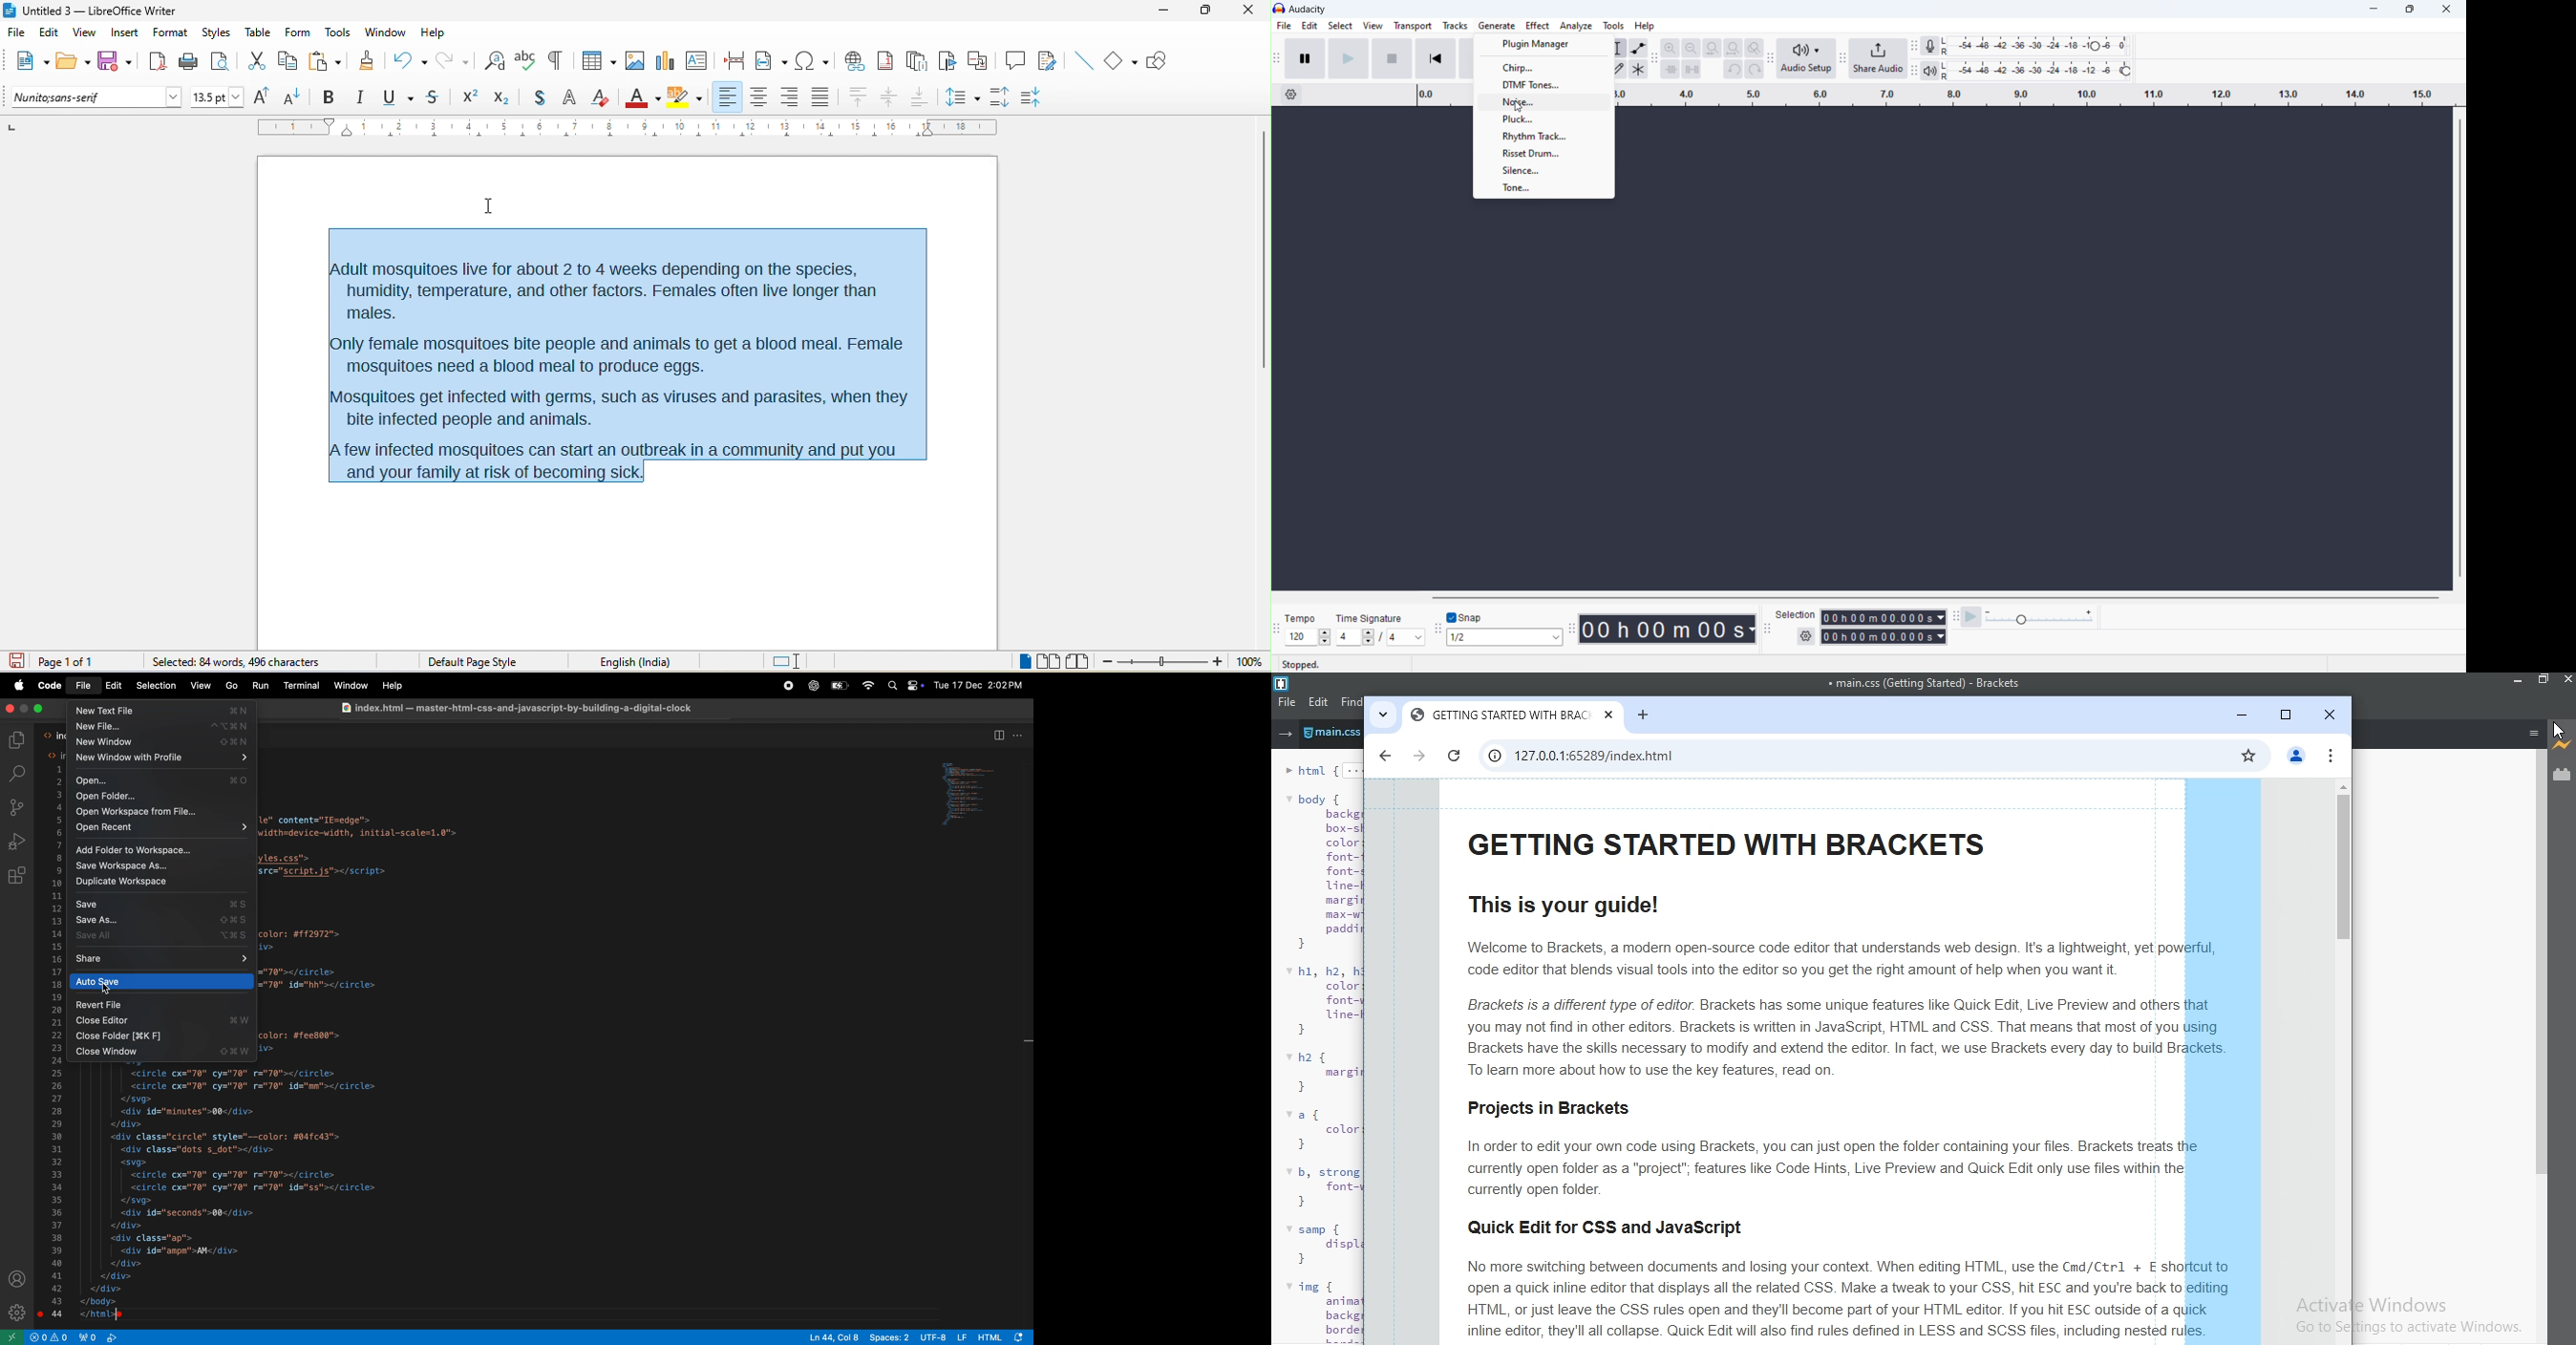 The height and width of the screenshot is (1372, 2576). I want to click on show track changes function, so click(1051, 61).